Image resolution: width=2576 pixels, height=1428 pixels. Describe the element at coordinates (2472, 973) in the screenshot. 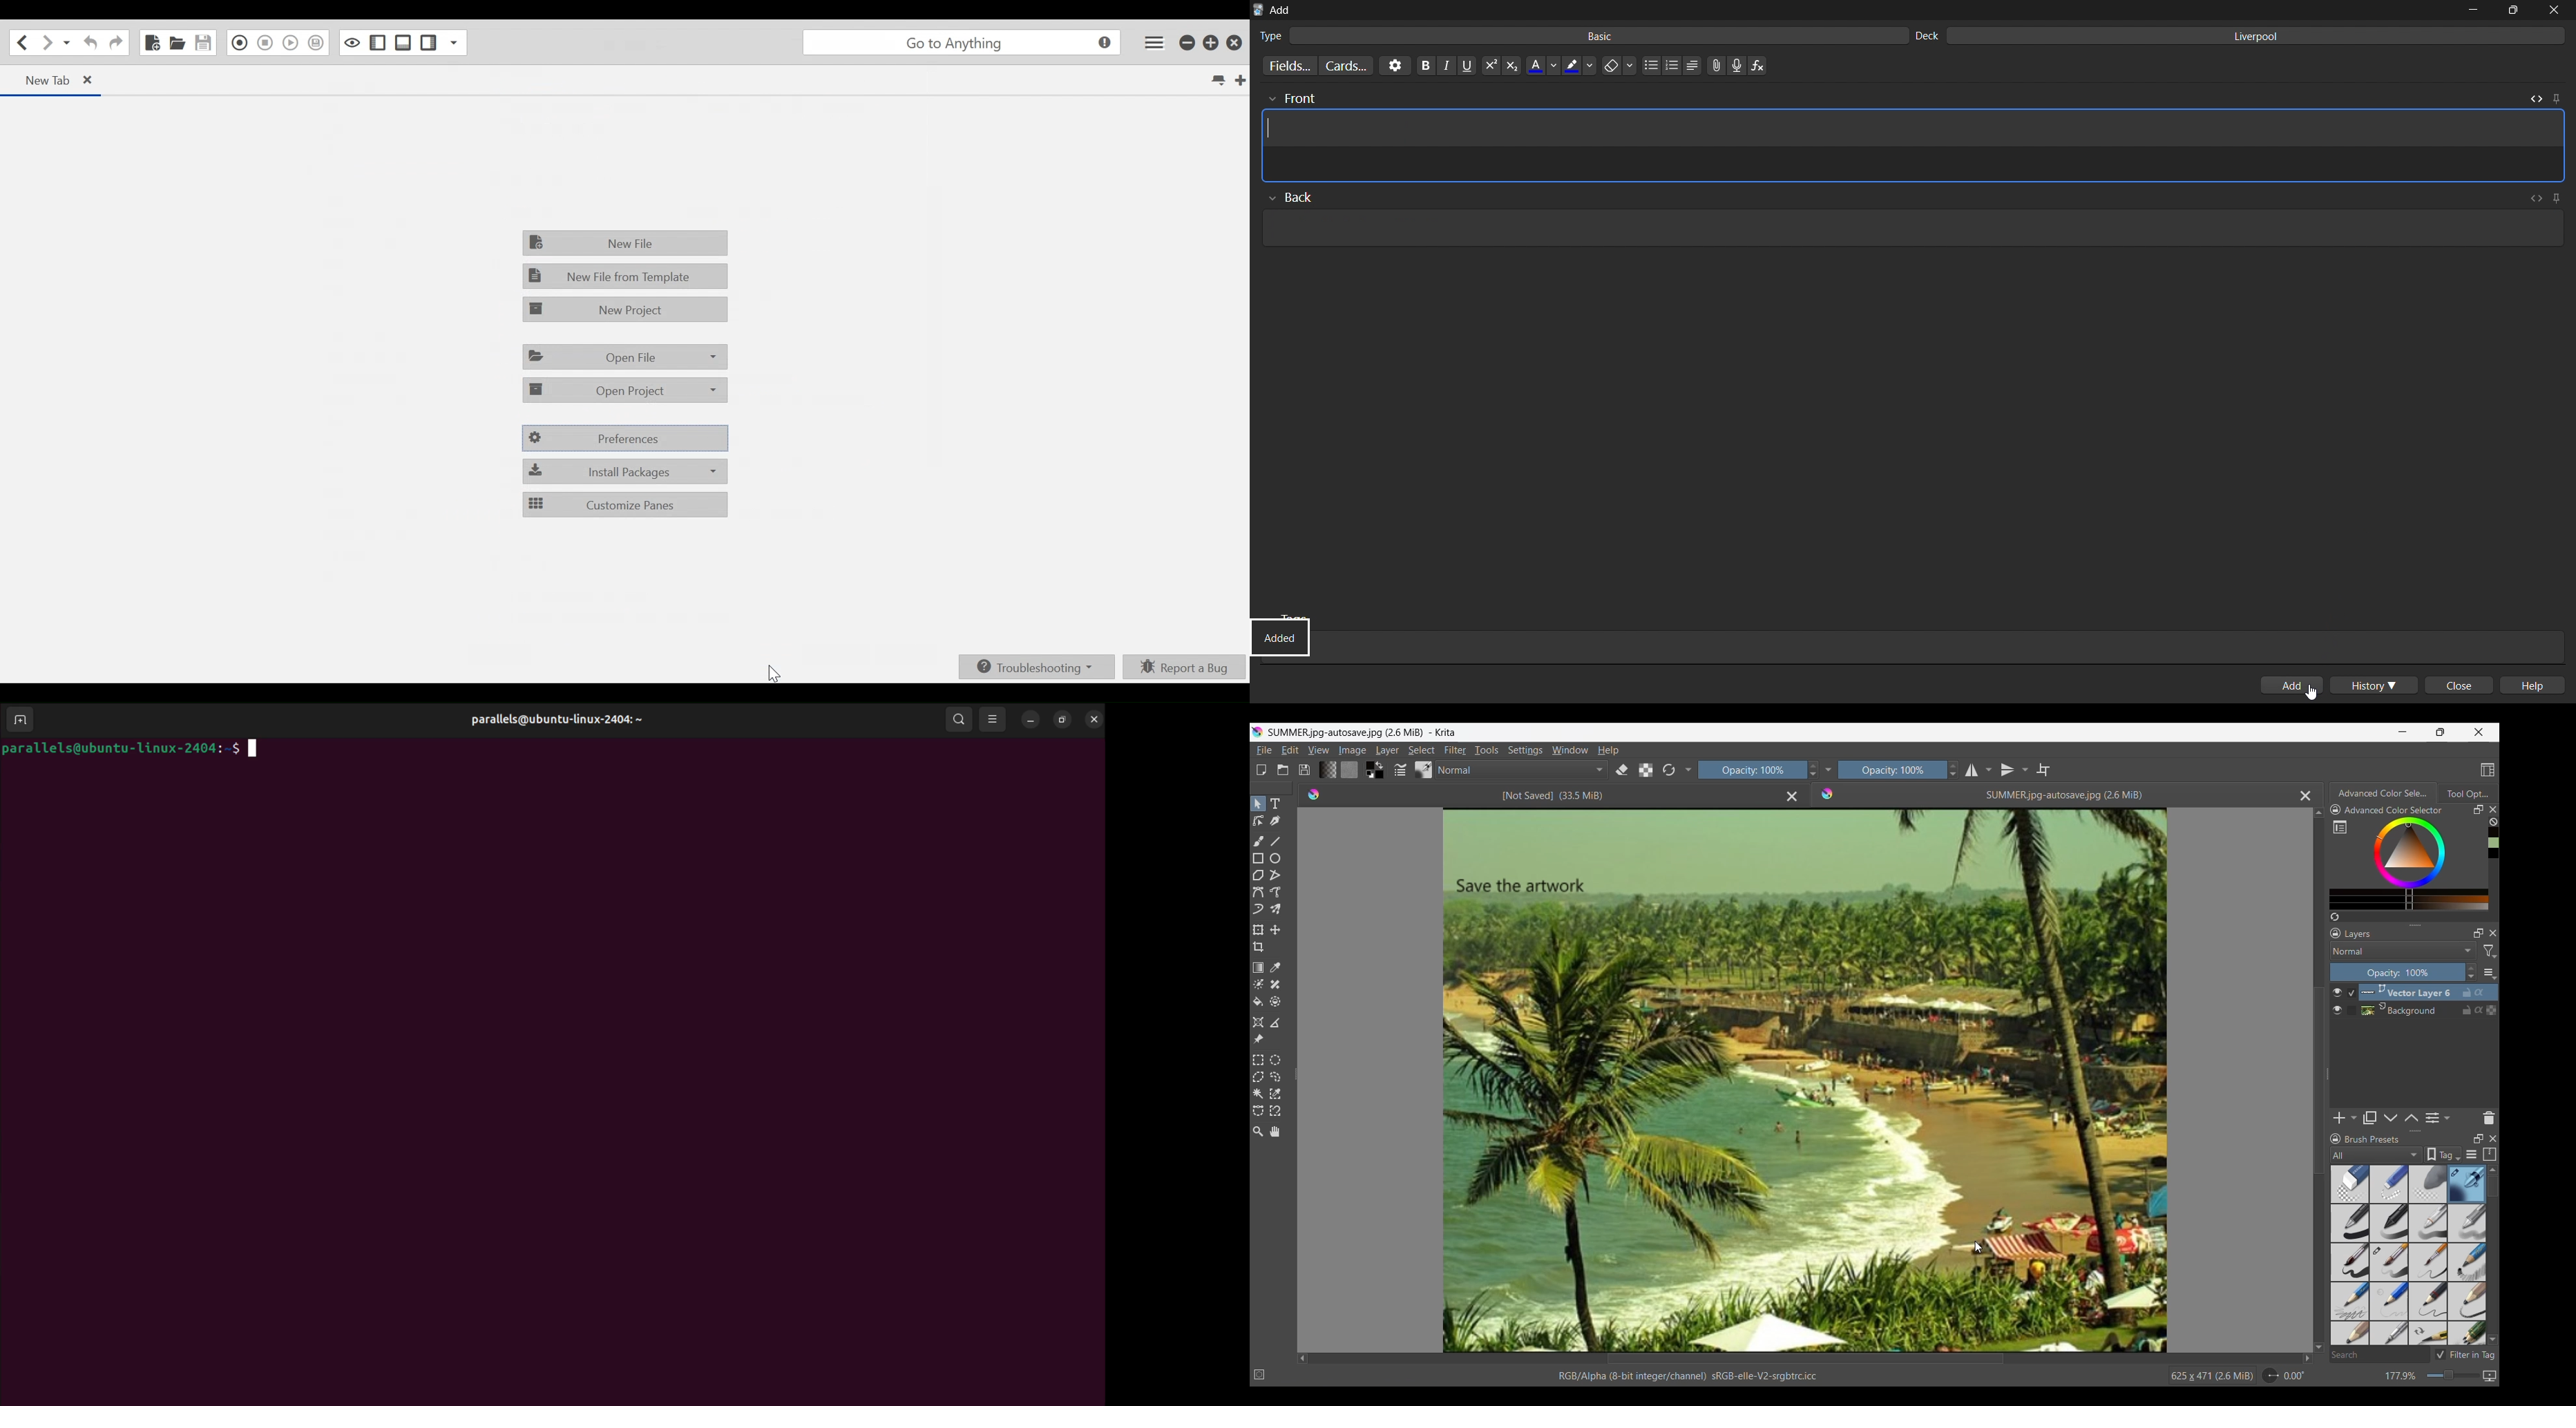

I see `Increase/Decrease opacity` at that location.